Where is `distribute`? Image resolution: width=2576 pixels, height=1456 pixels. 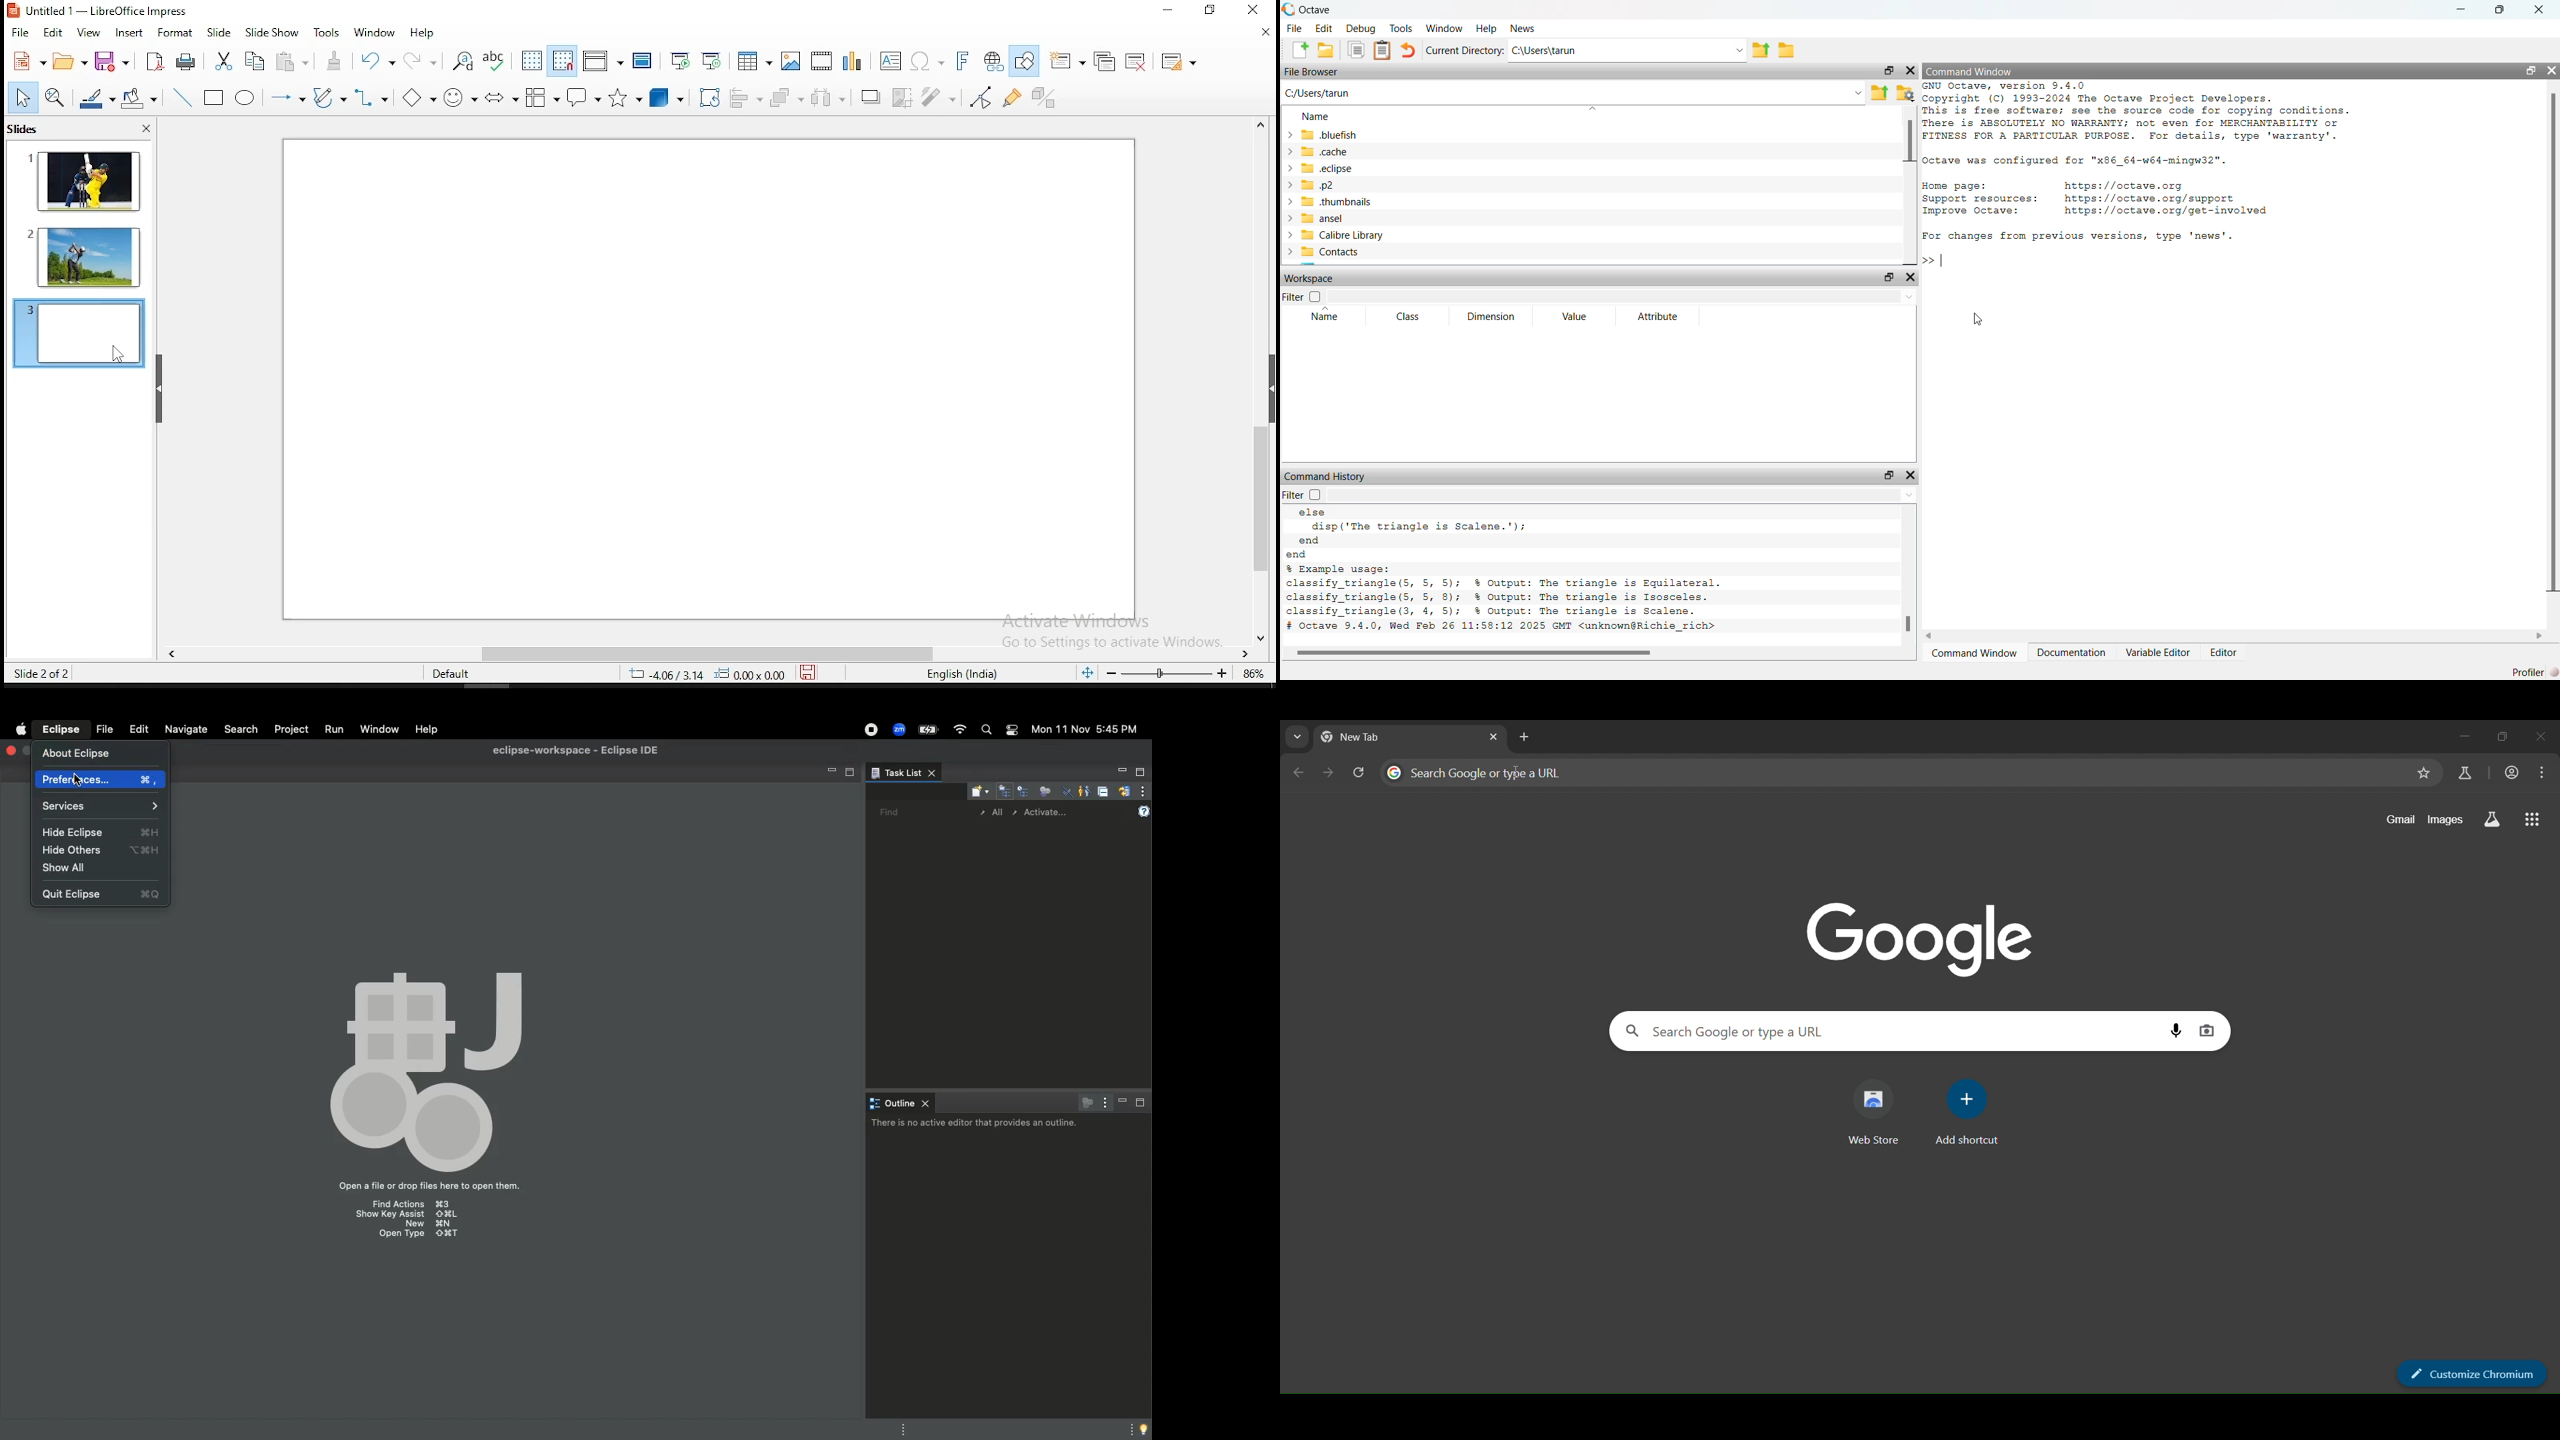
distribute is located at coordinates (827, 97).